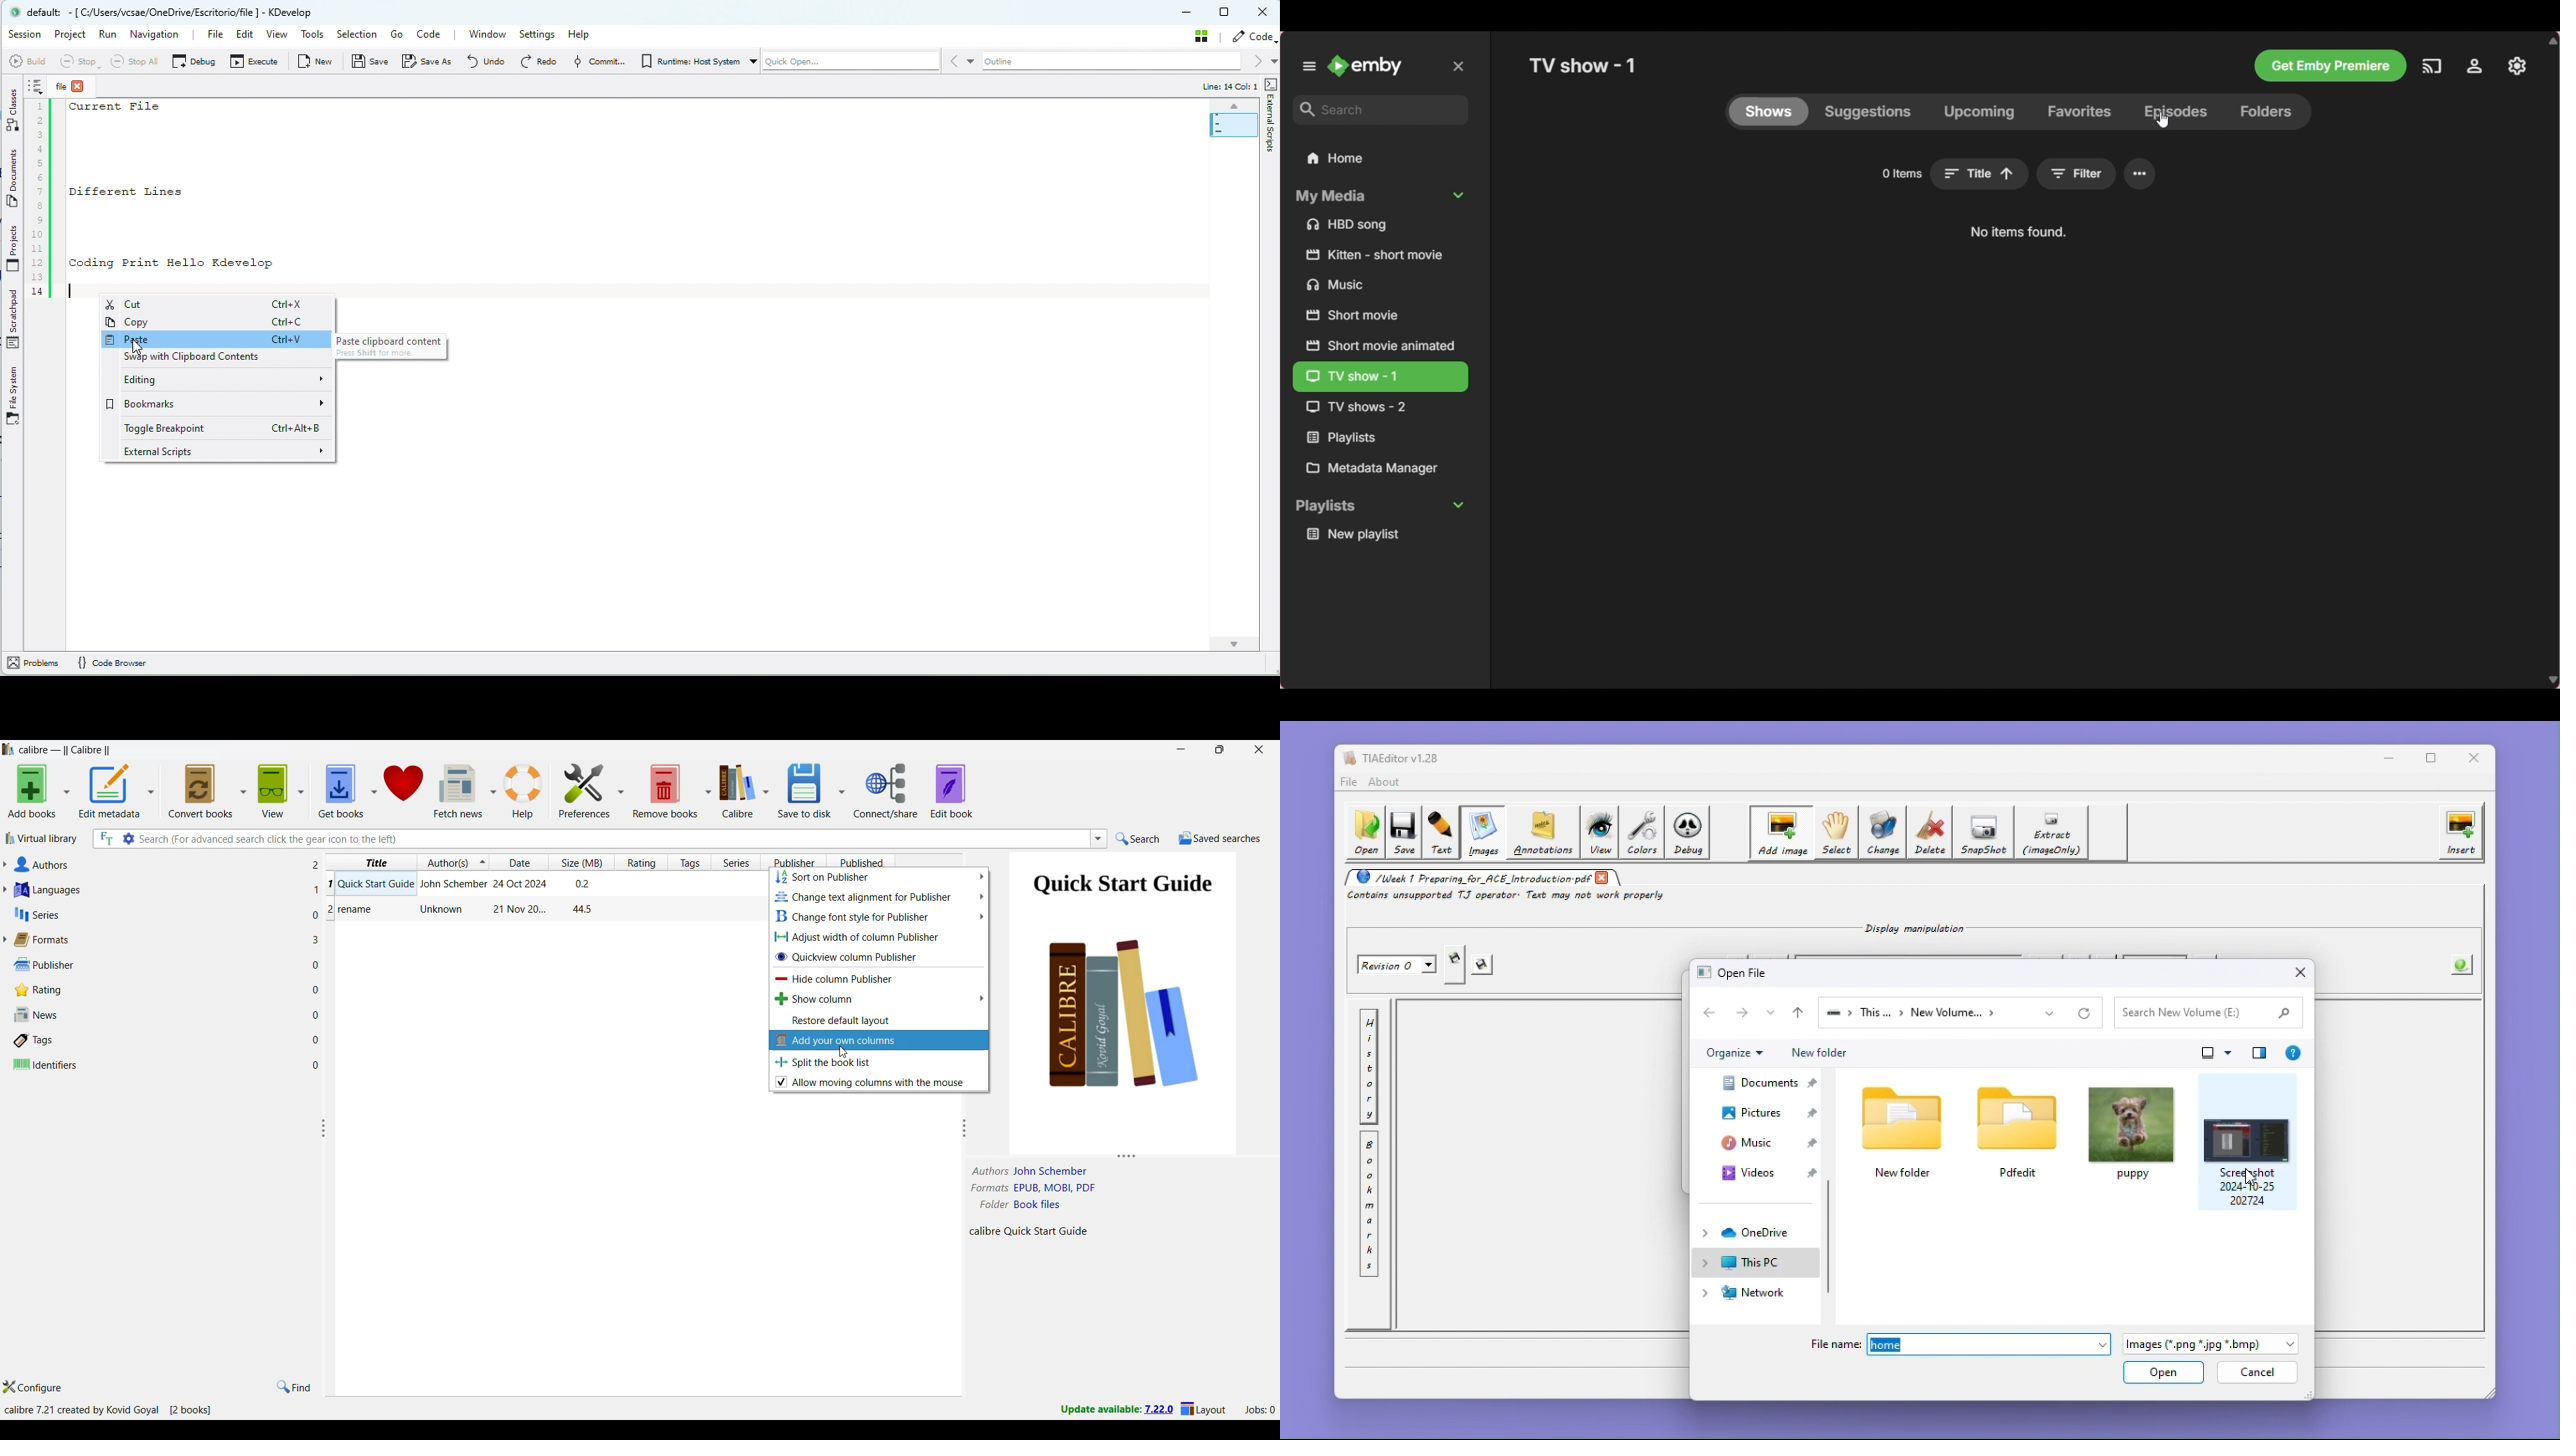 This screenshot has height=1456, width=2576. Describe the element at coordinates (347, 791) in the screenshot. I see `Options to get books` at that location.